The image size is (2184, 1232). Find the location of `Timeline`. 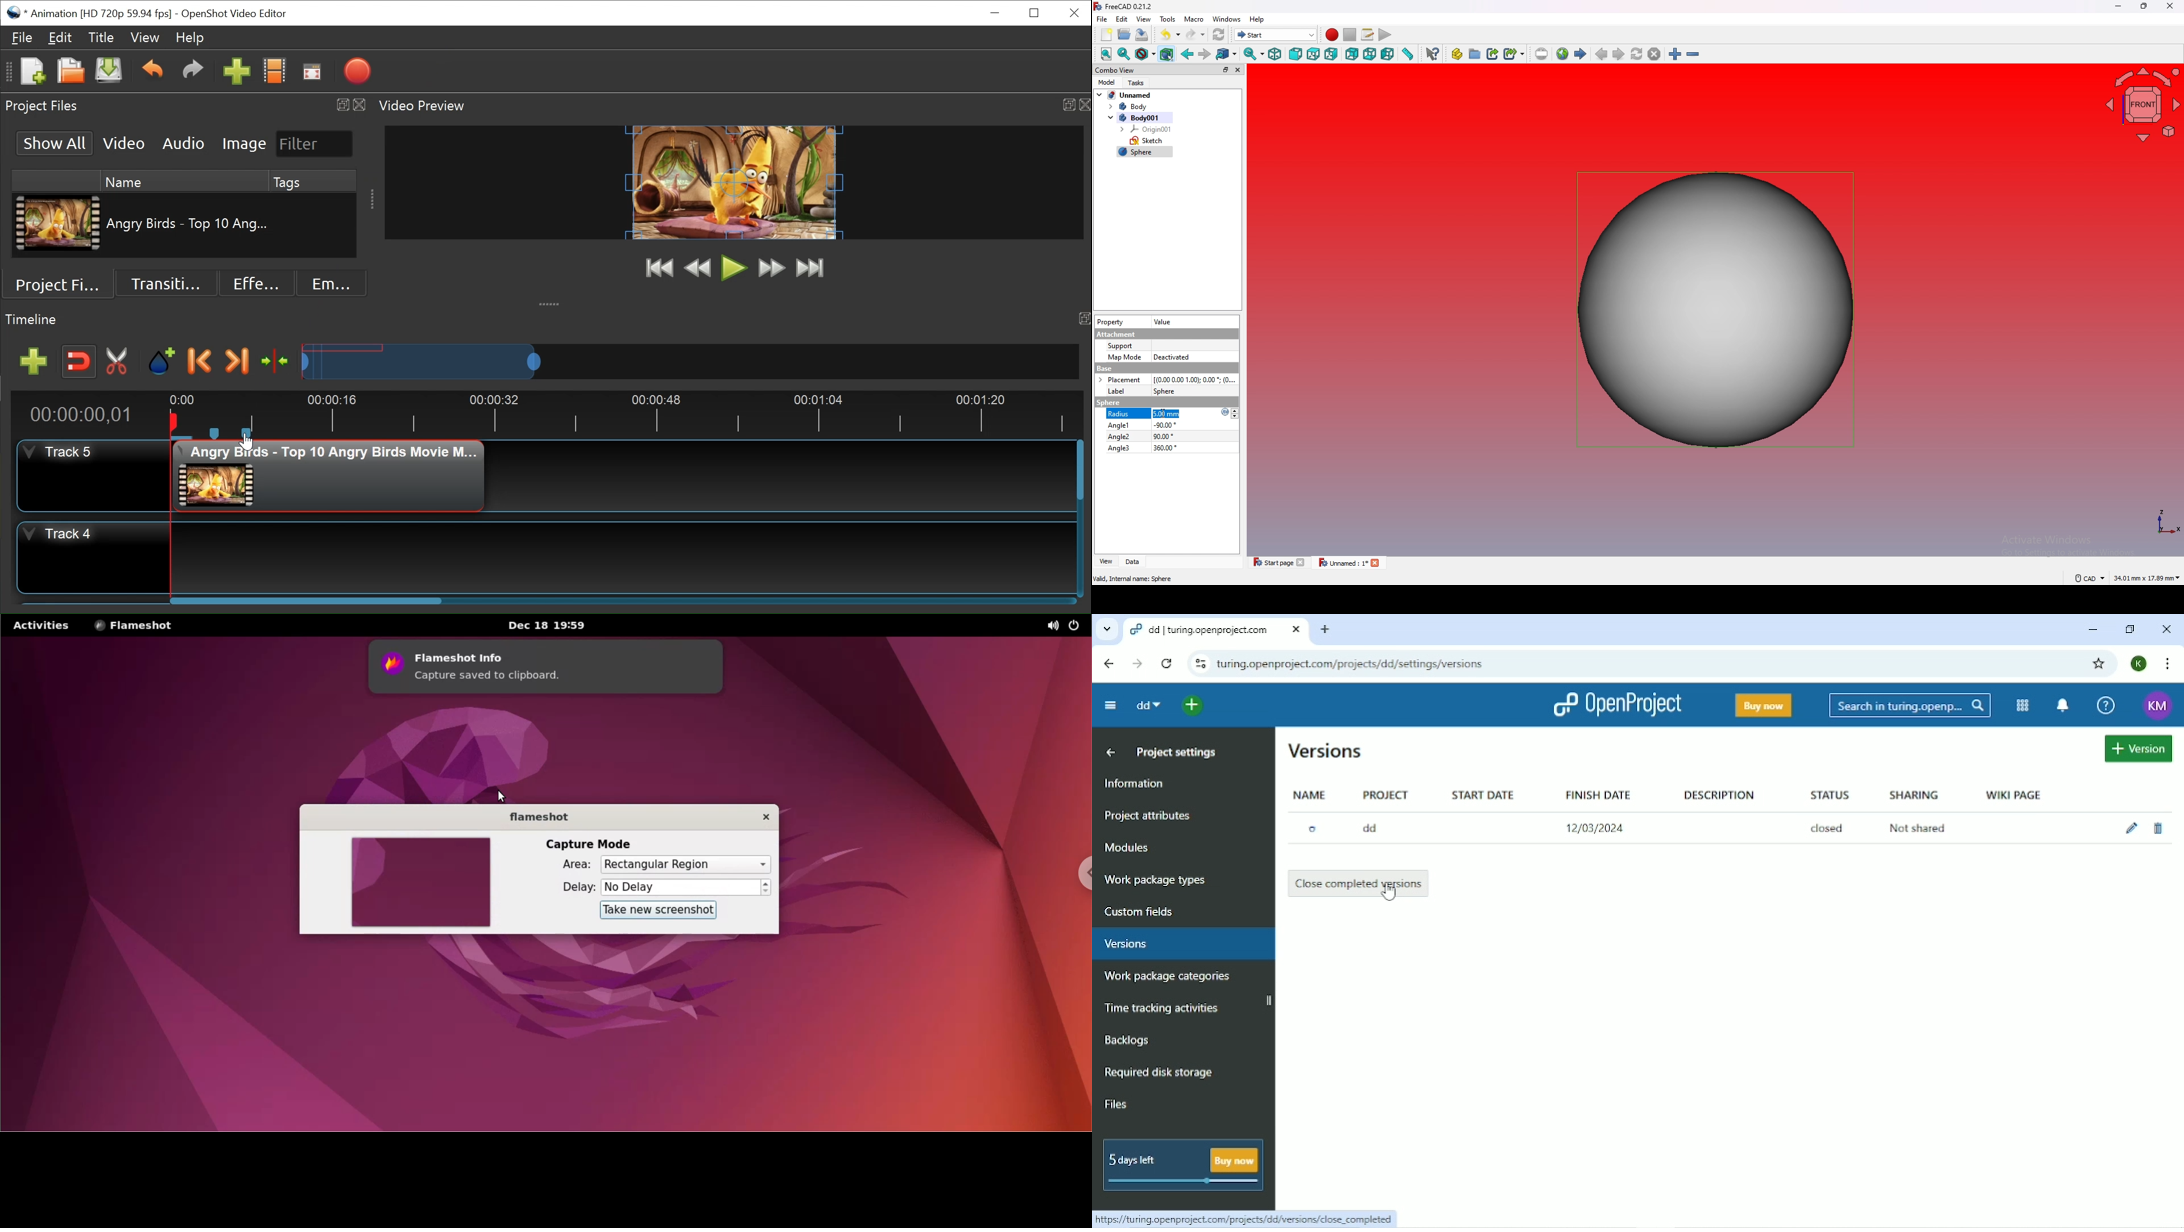

Timeline is located at coordinates (622, 415).